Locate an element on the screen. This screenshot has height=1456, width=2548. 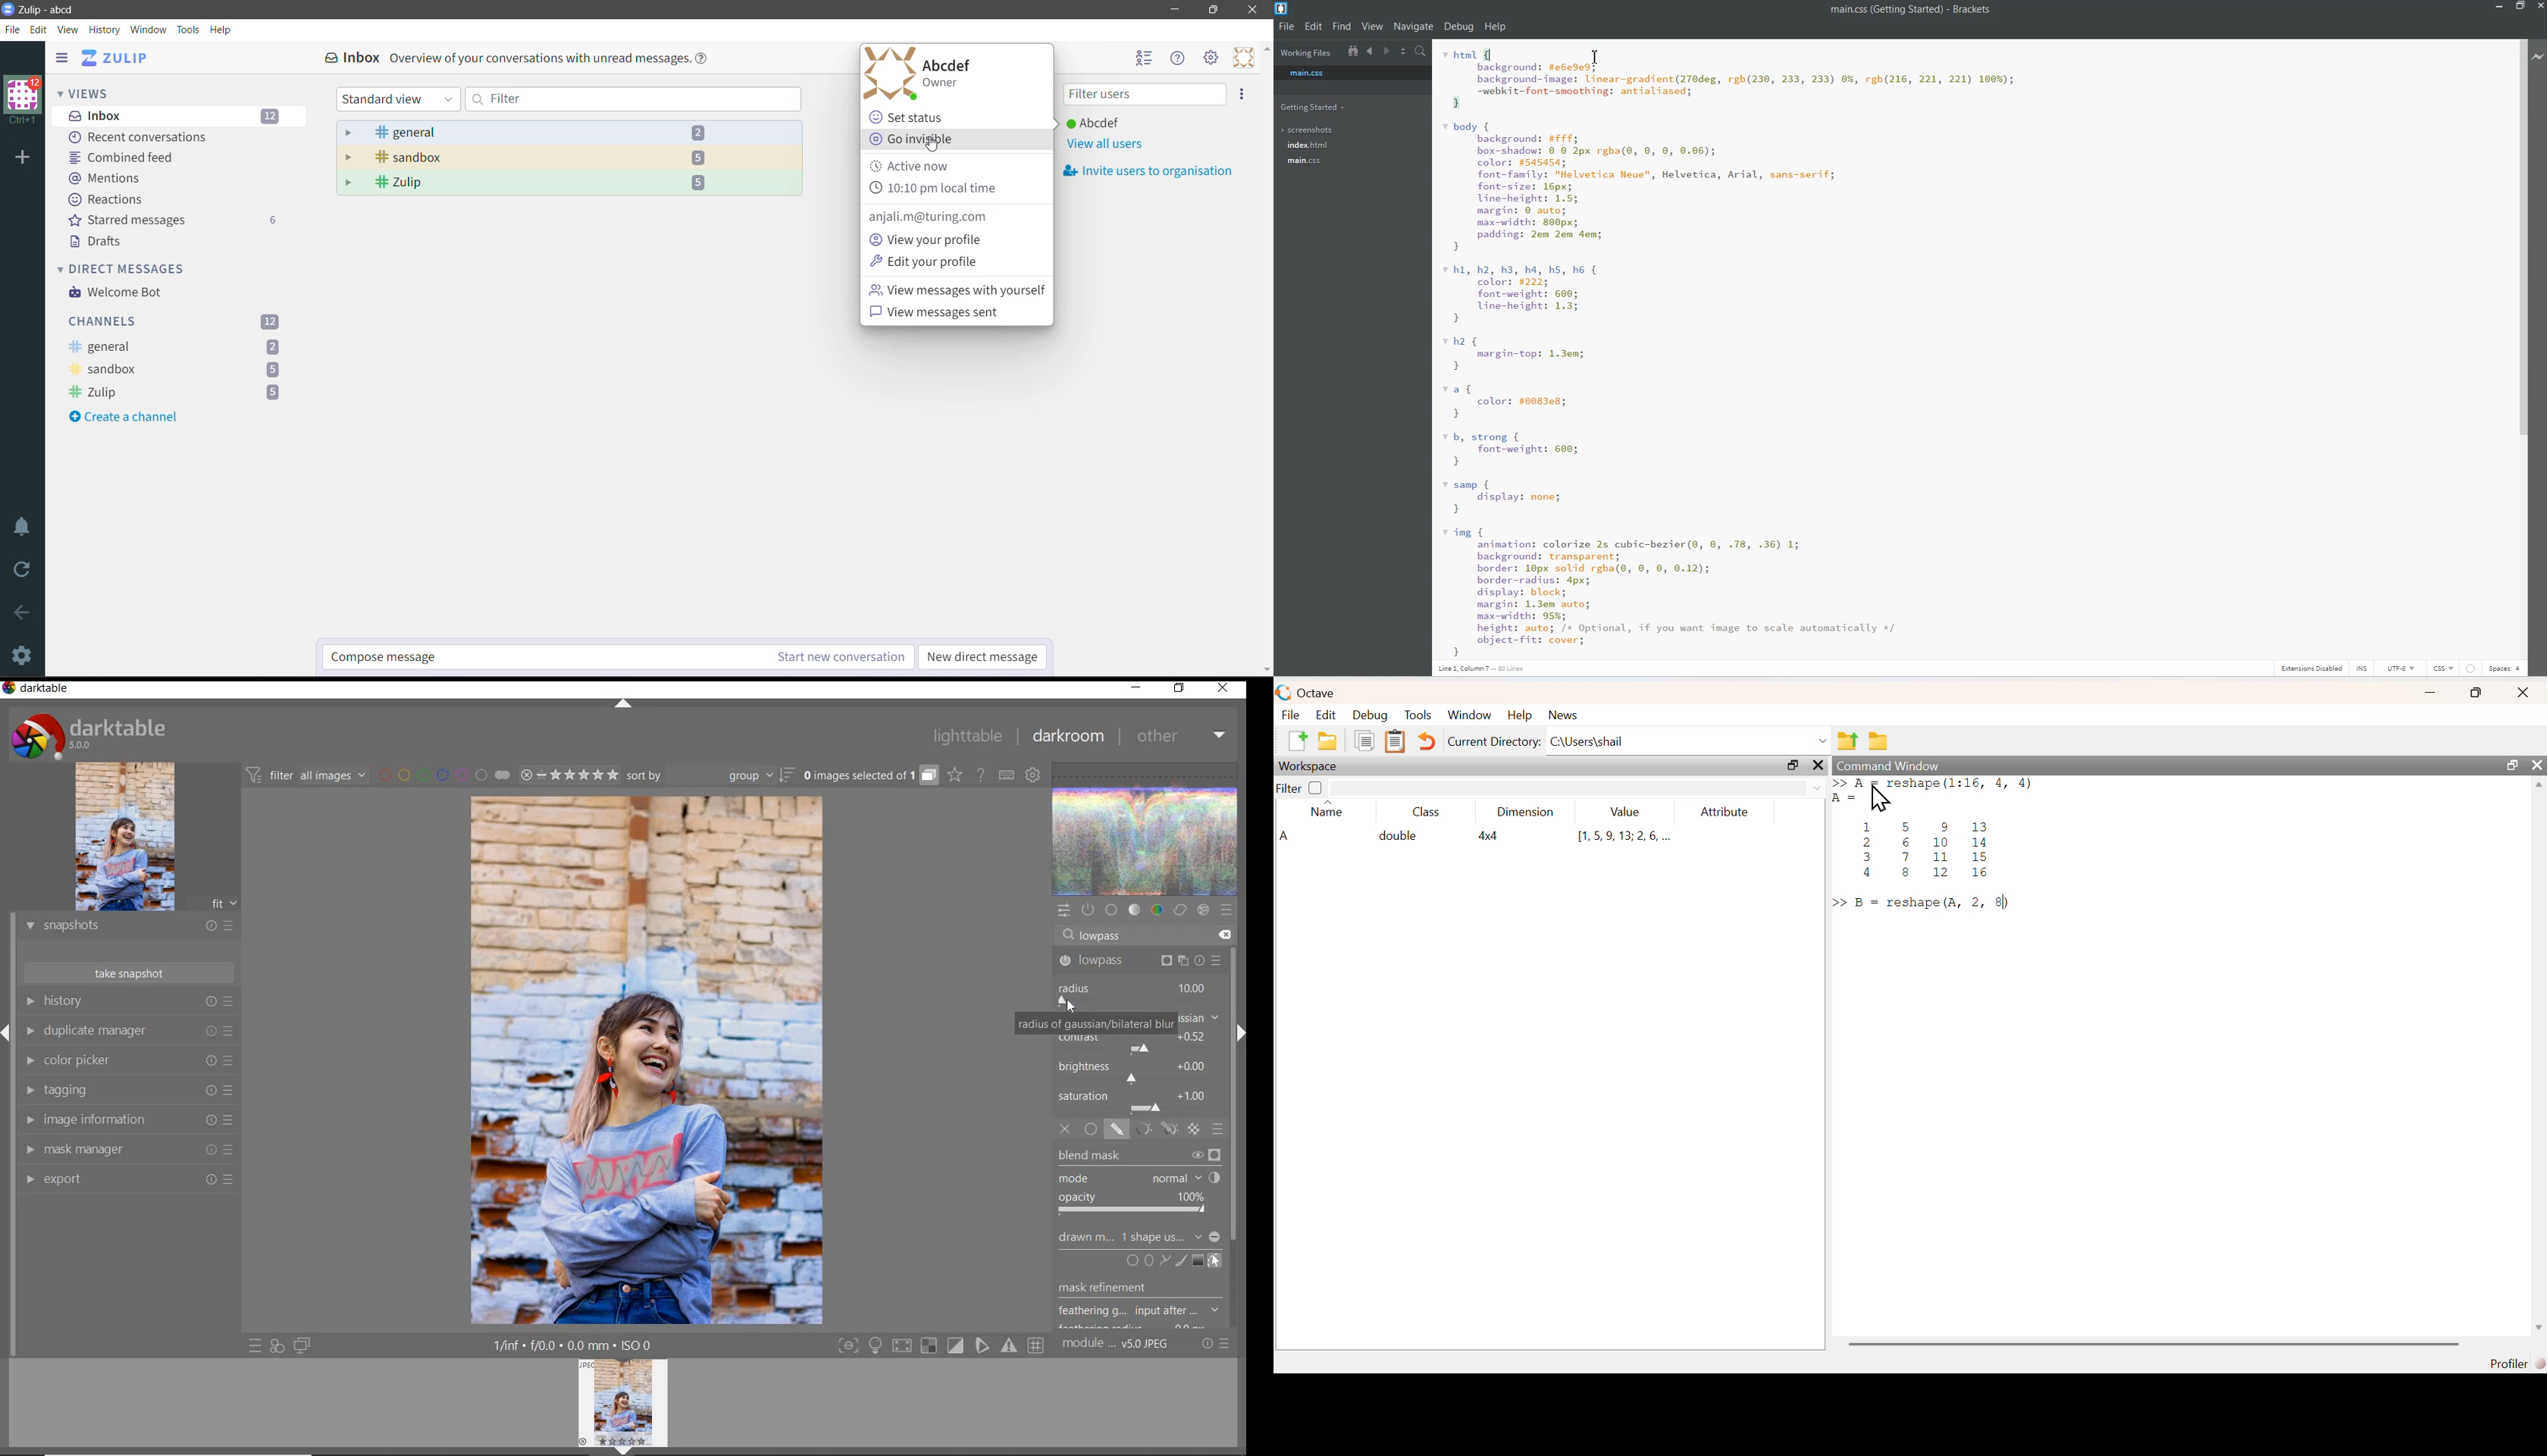
presets is located at coordinates (1227, 910).